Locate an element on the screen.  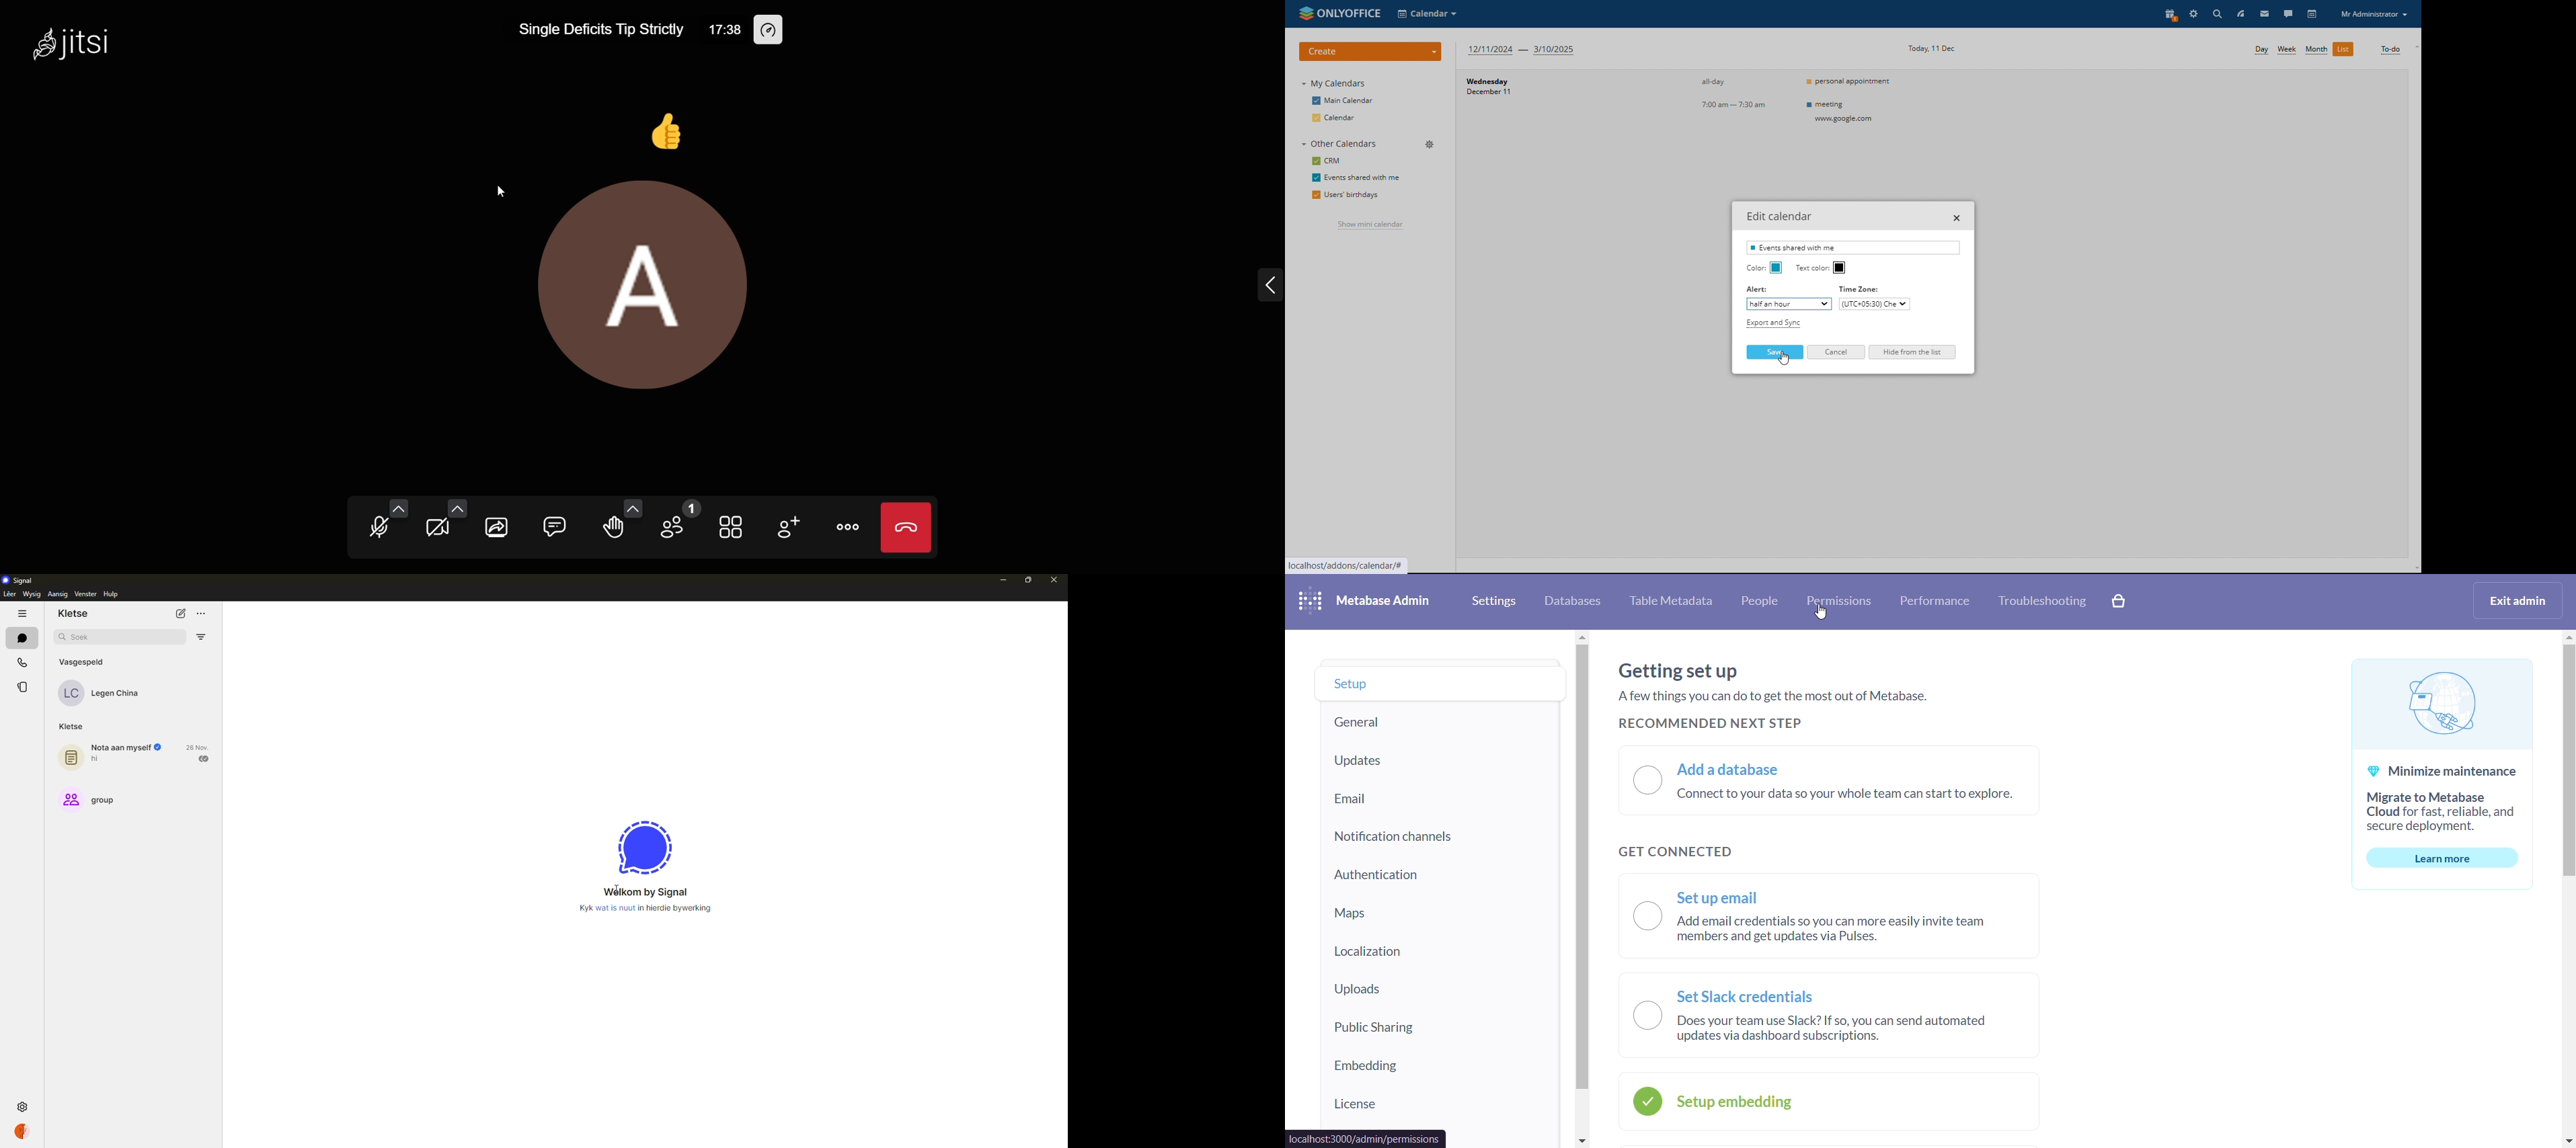
kletse is located at coordinates (71, 726).